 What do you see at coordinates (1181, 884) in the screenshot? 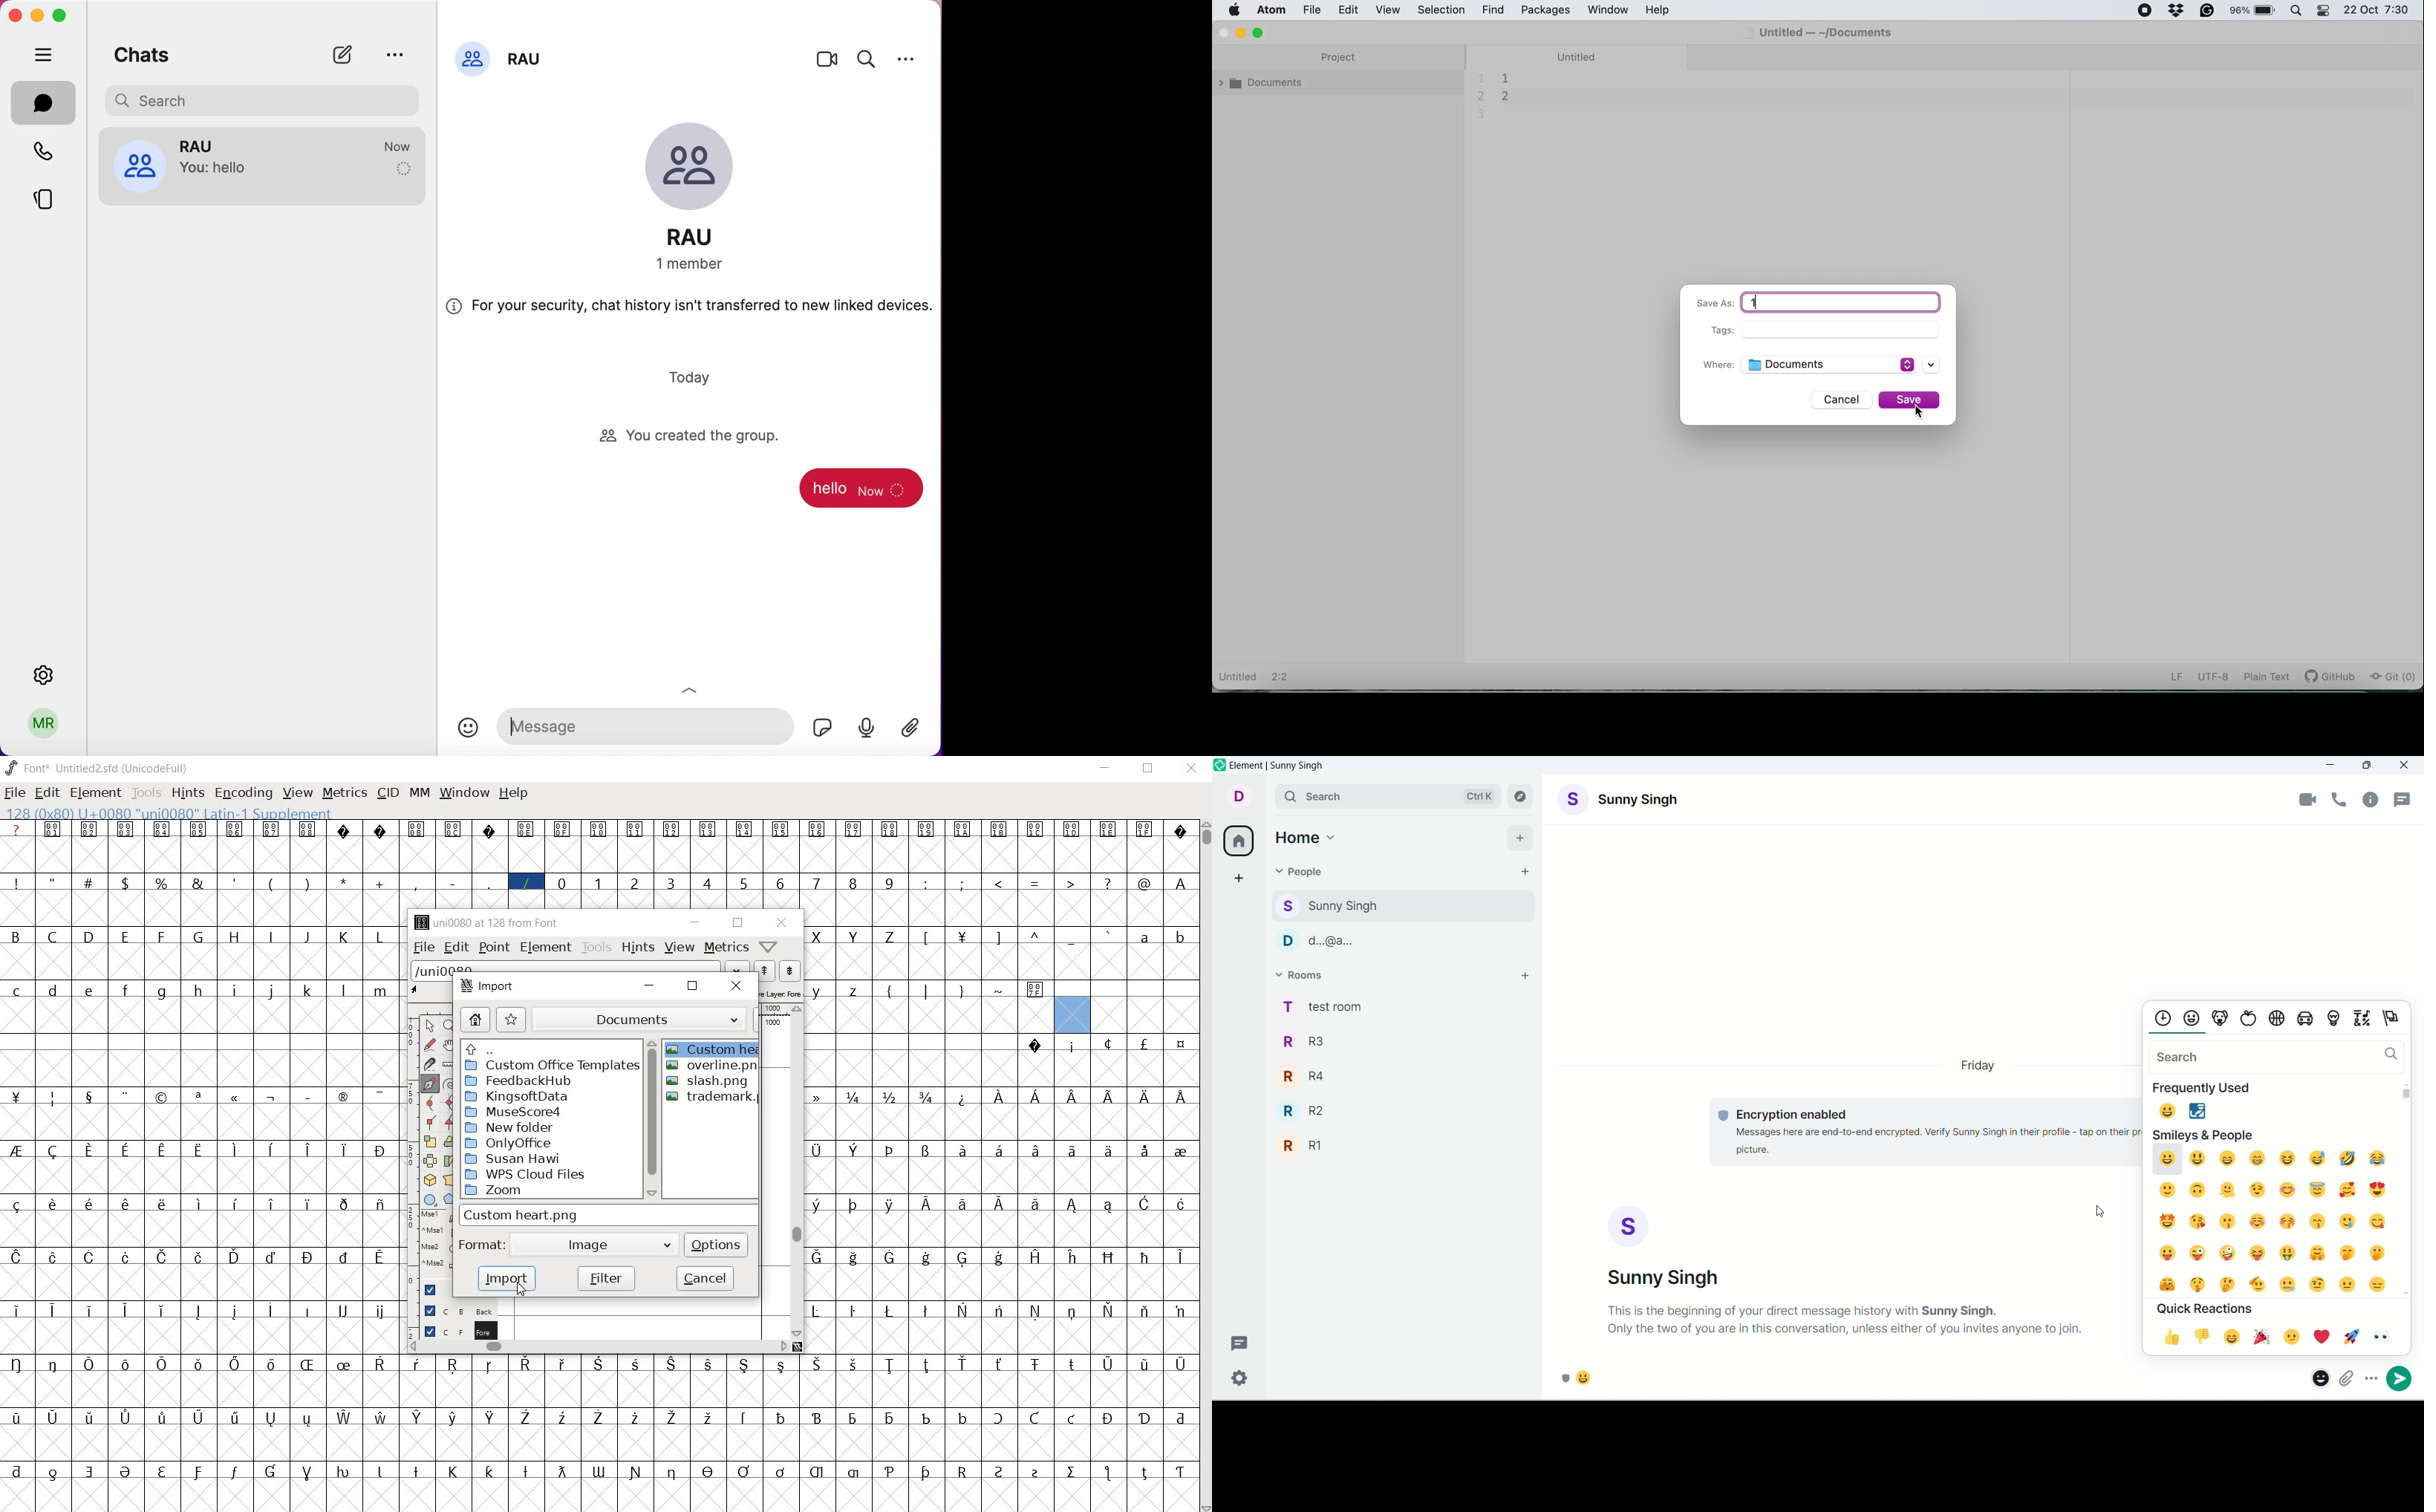
I see `glyph` at bounding box center [1181, 884].